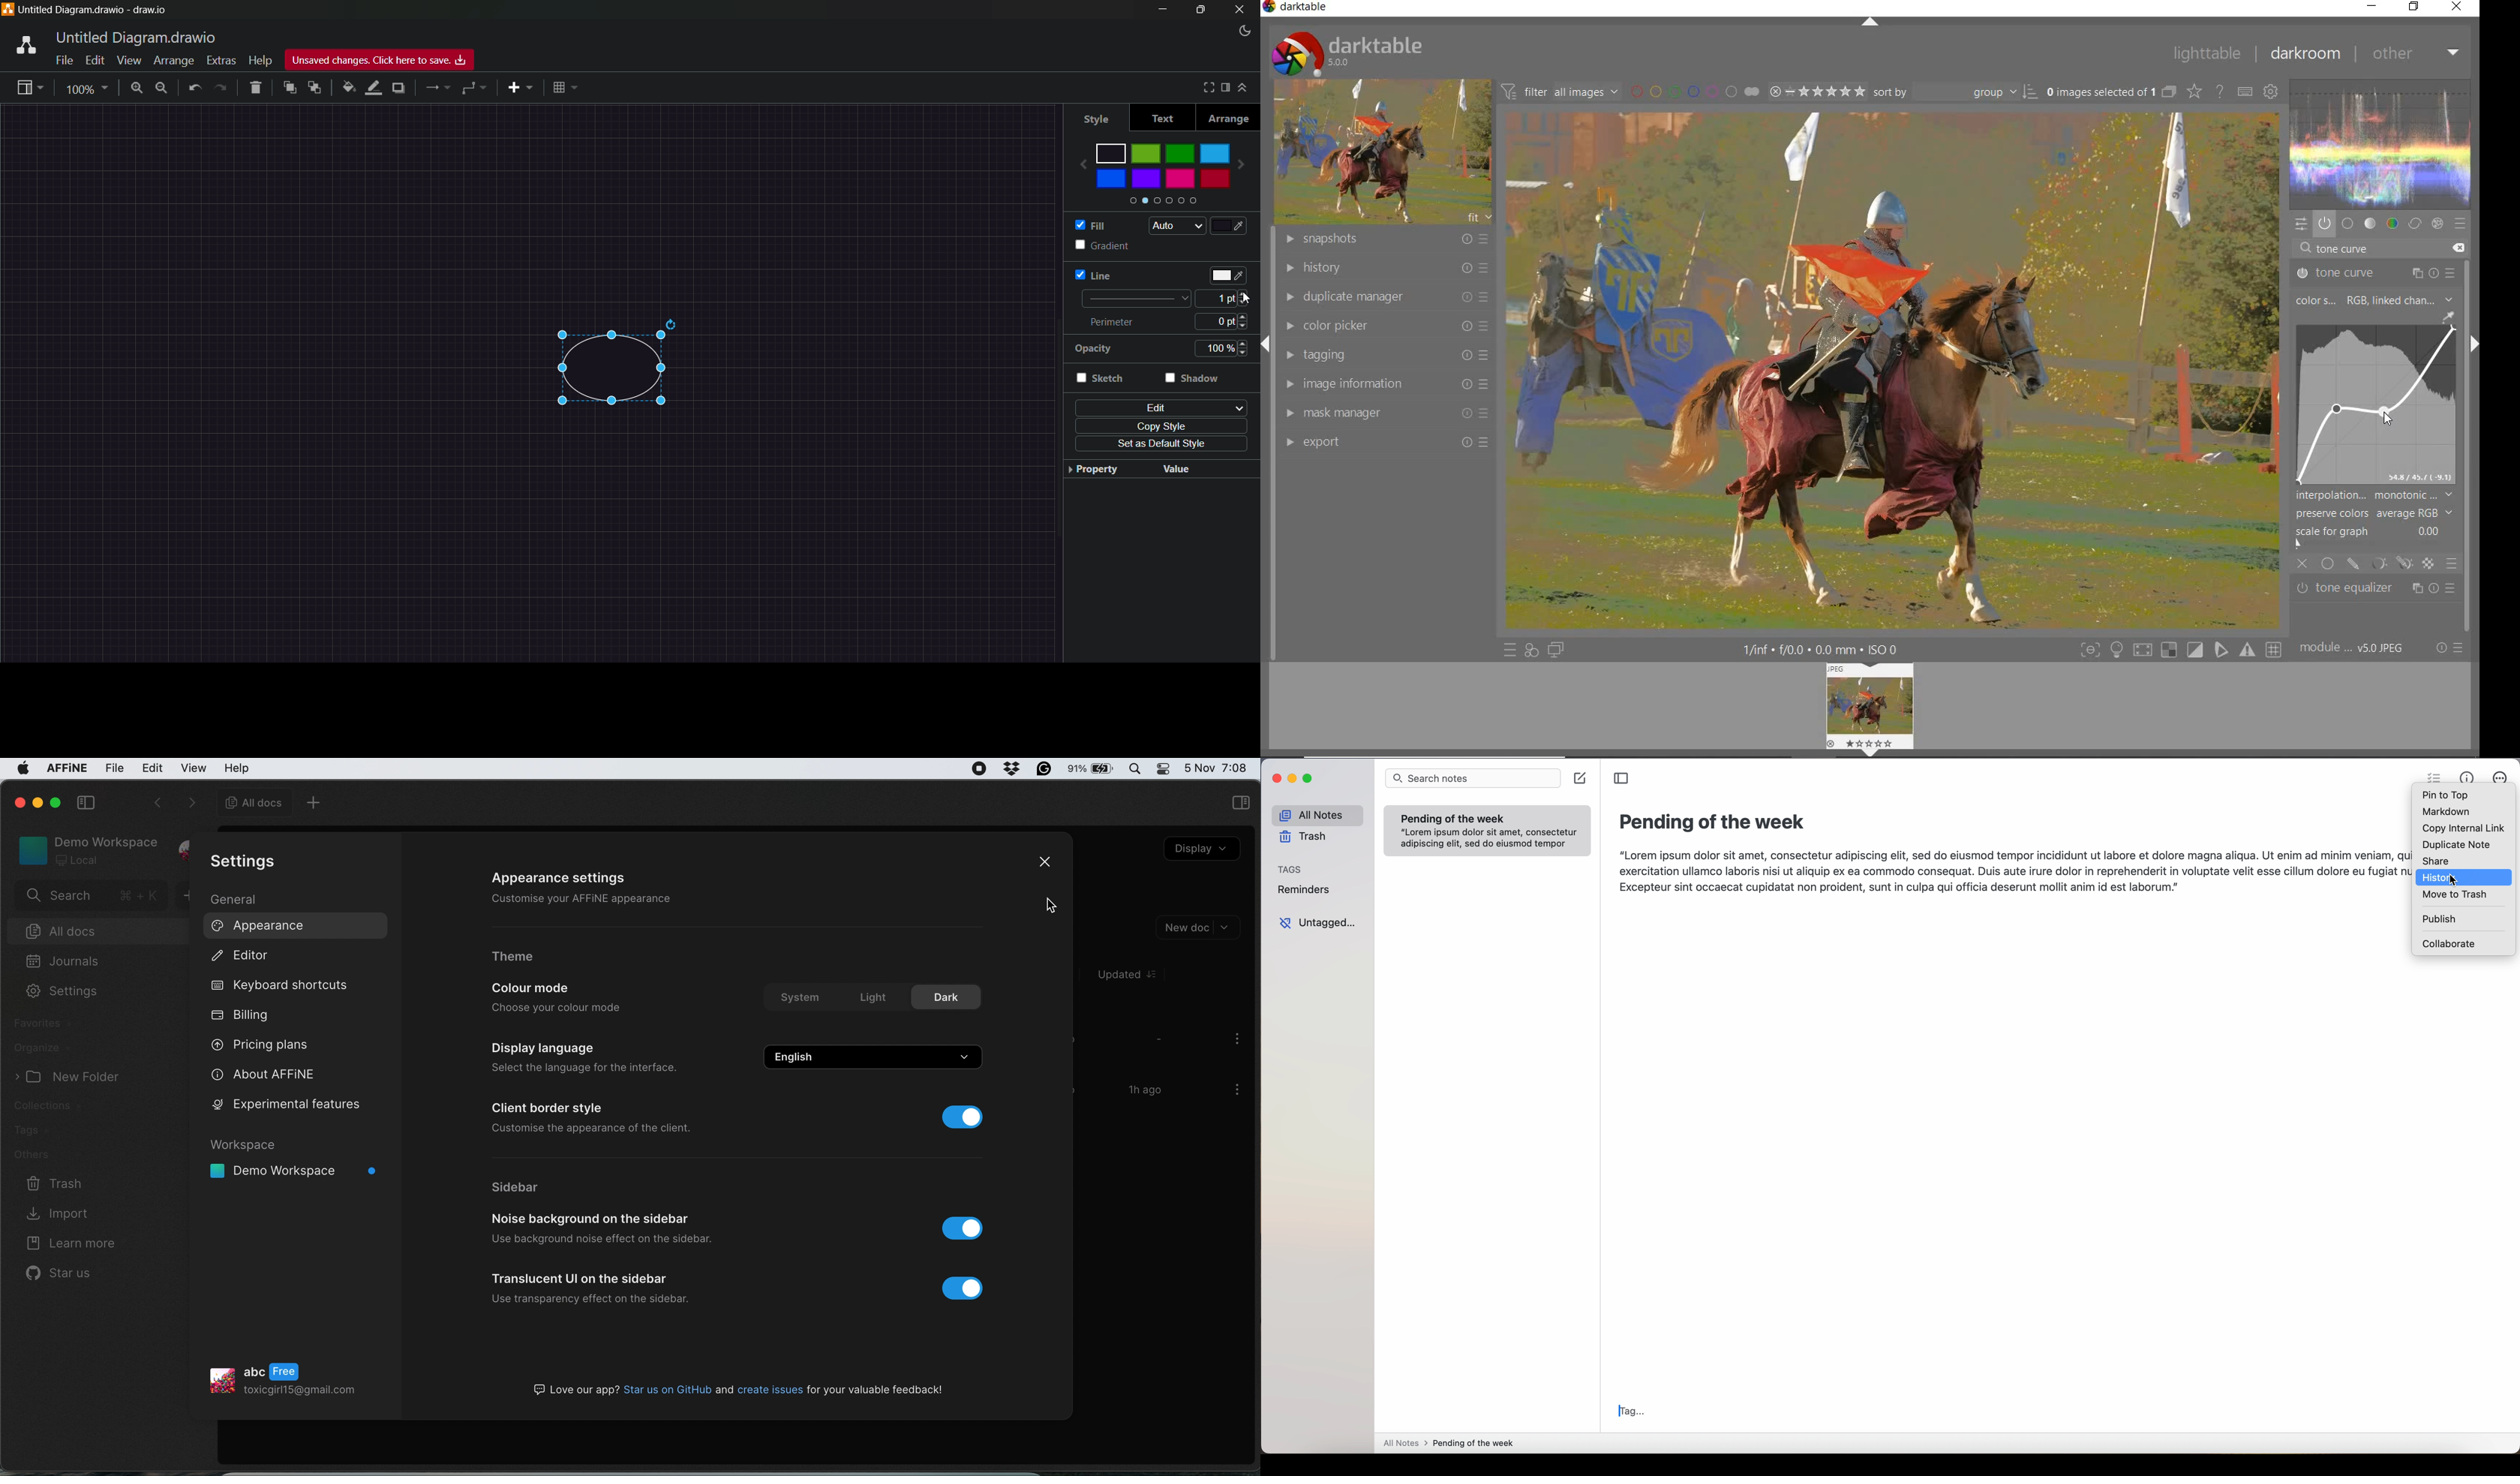 The height and width of the screenshot is (1484, 2520). What do you see at coordinates (261, 61) in the screenshot?
I see `help` at bounding box center [261, 61].